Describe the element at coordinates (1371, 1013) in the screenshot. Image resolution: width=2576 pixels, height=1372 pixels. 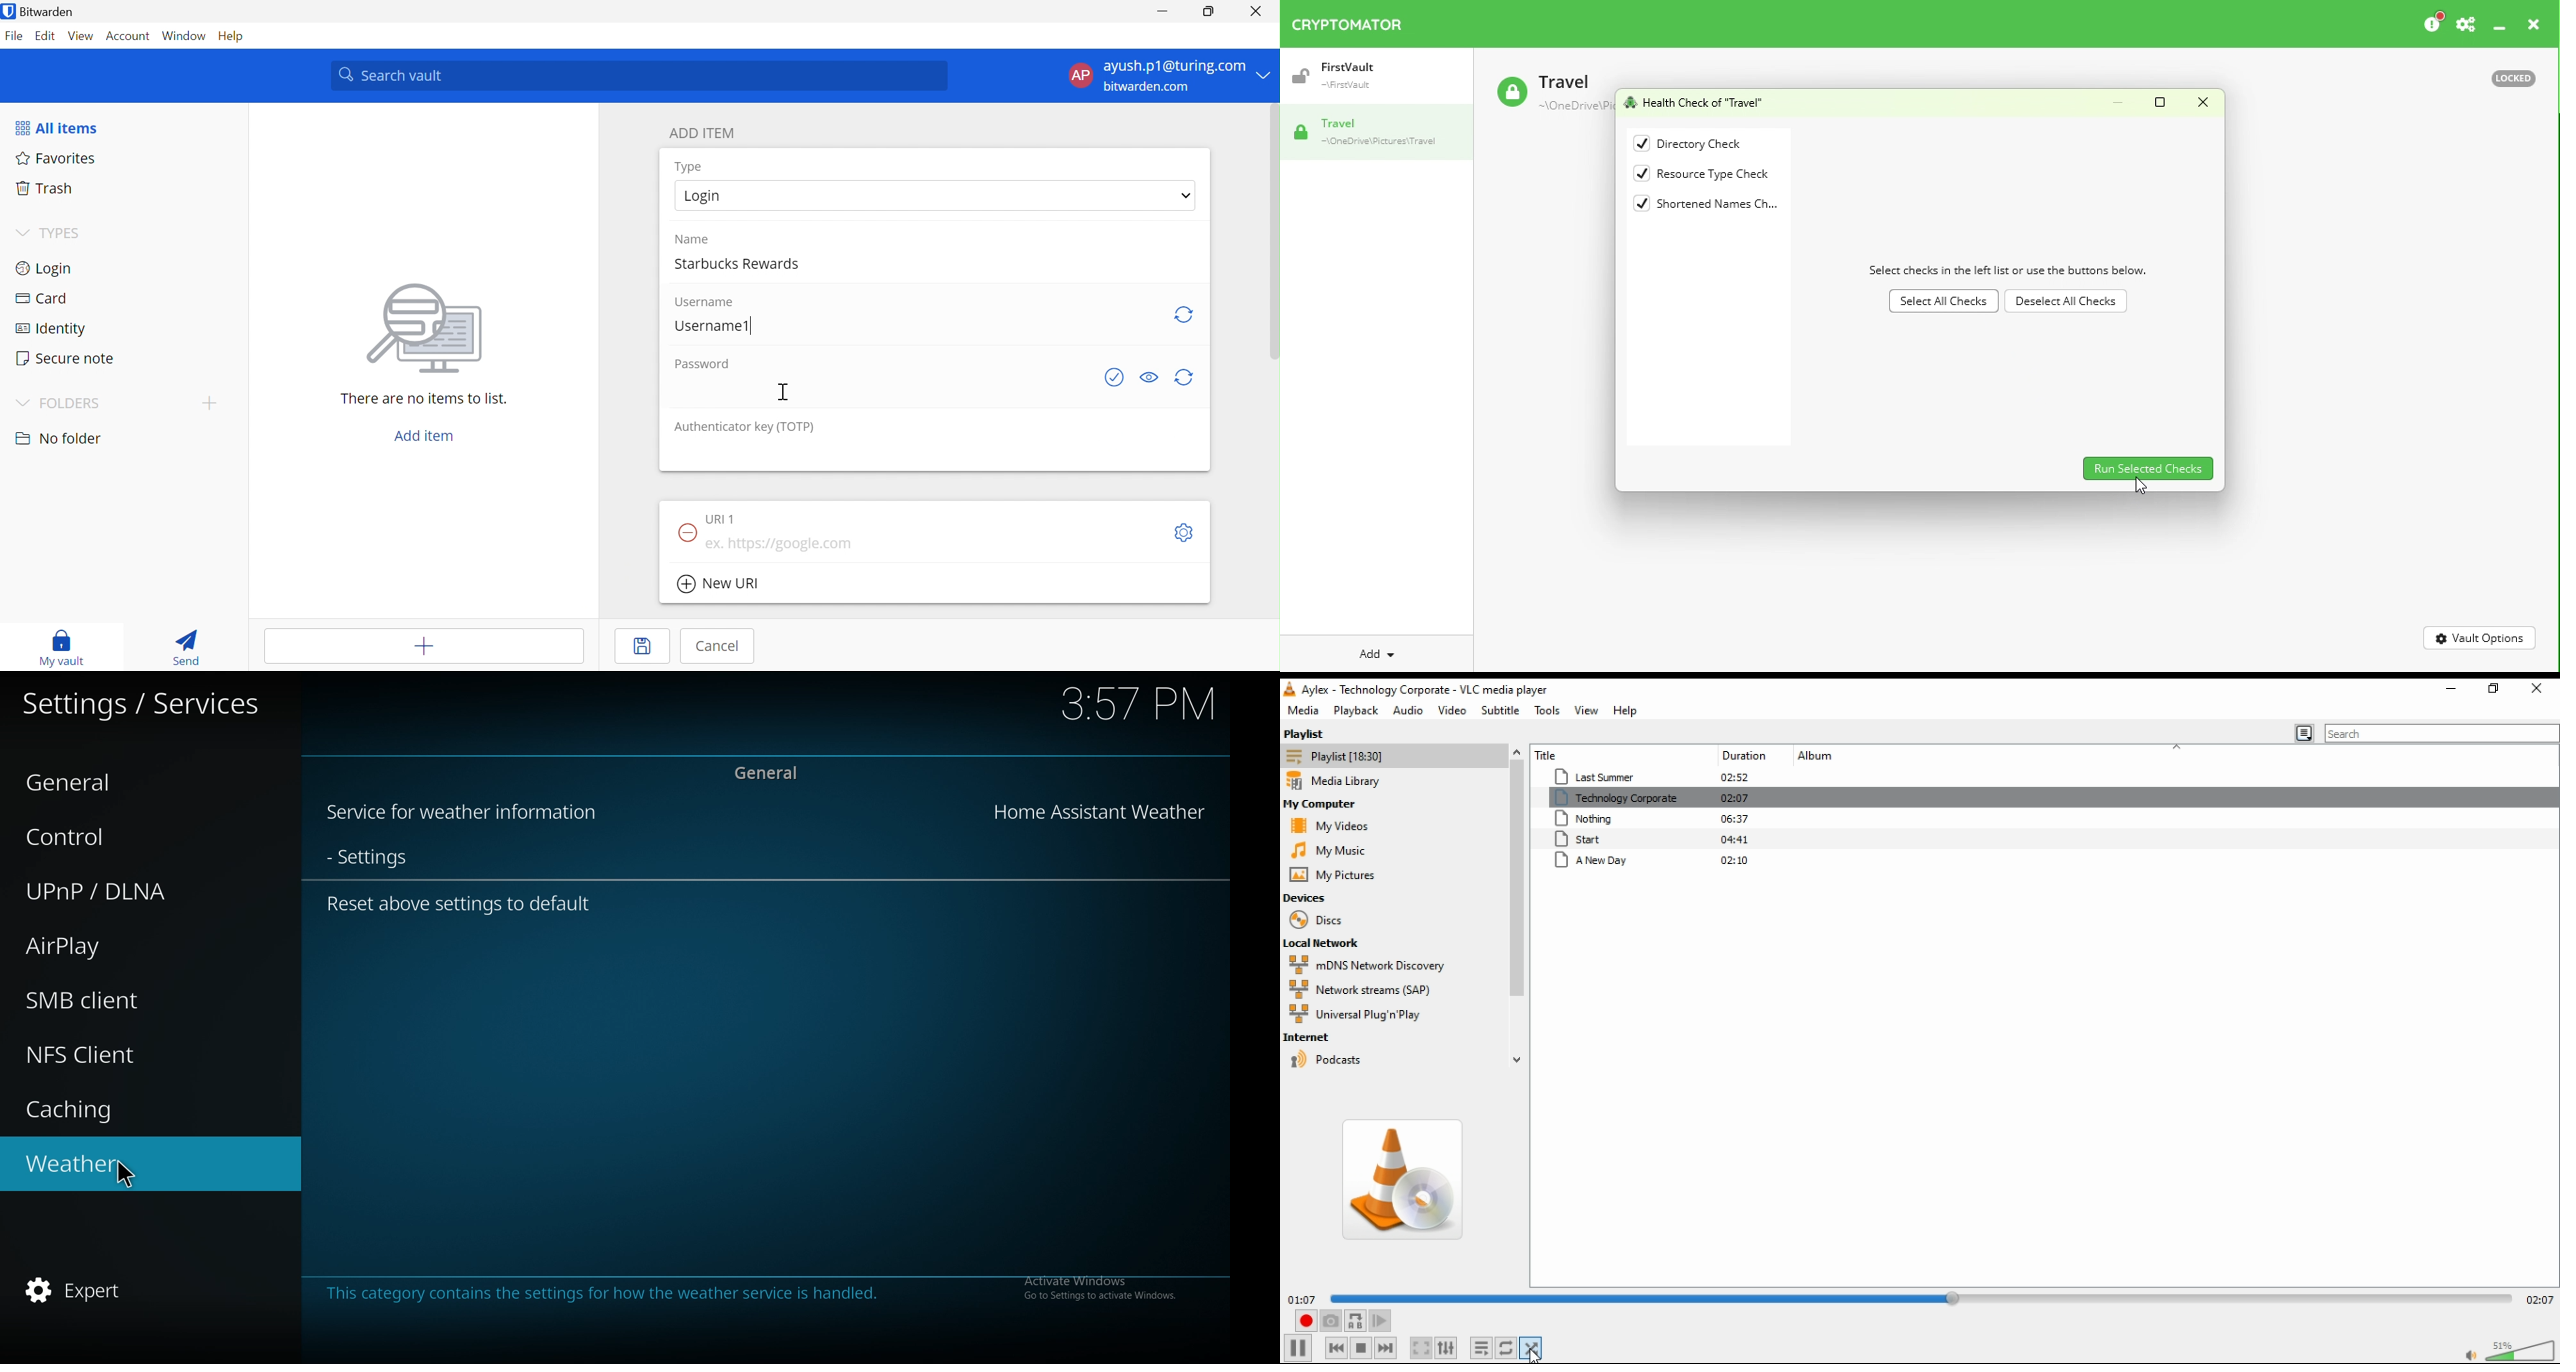
I see `universal plug 'n play` at that location.